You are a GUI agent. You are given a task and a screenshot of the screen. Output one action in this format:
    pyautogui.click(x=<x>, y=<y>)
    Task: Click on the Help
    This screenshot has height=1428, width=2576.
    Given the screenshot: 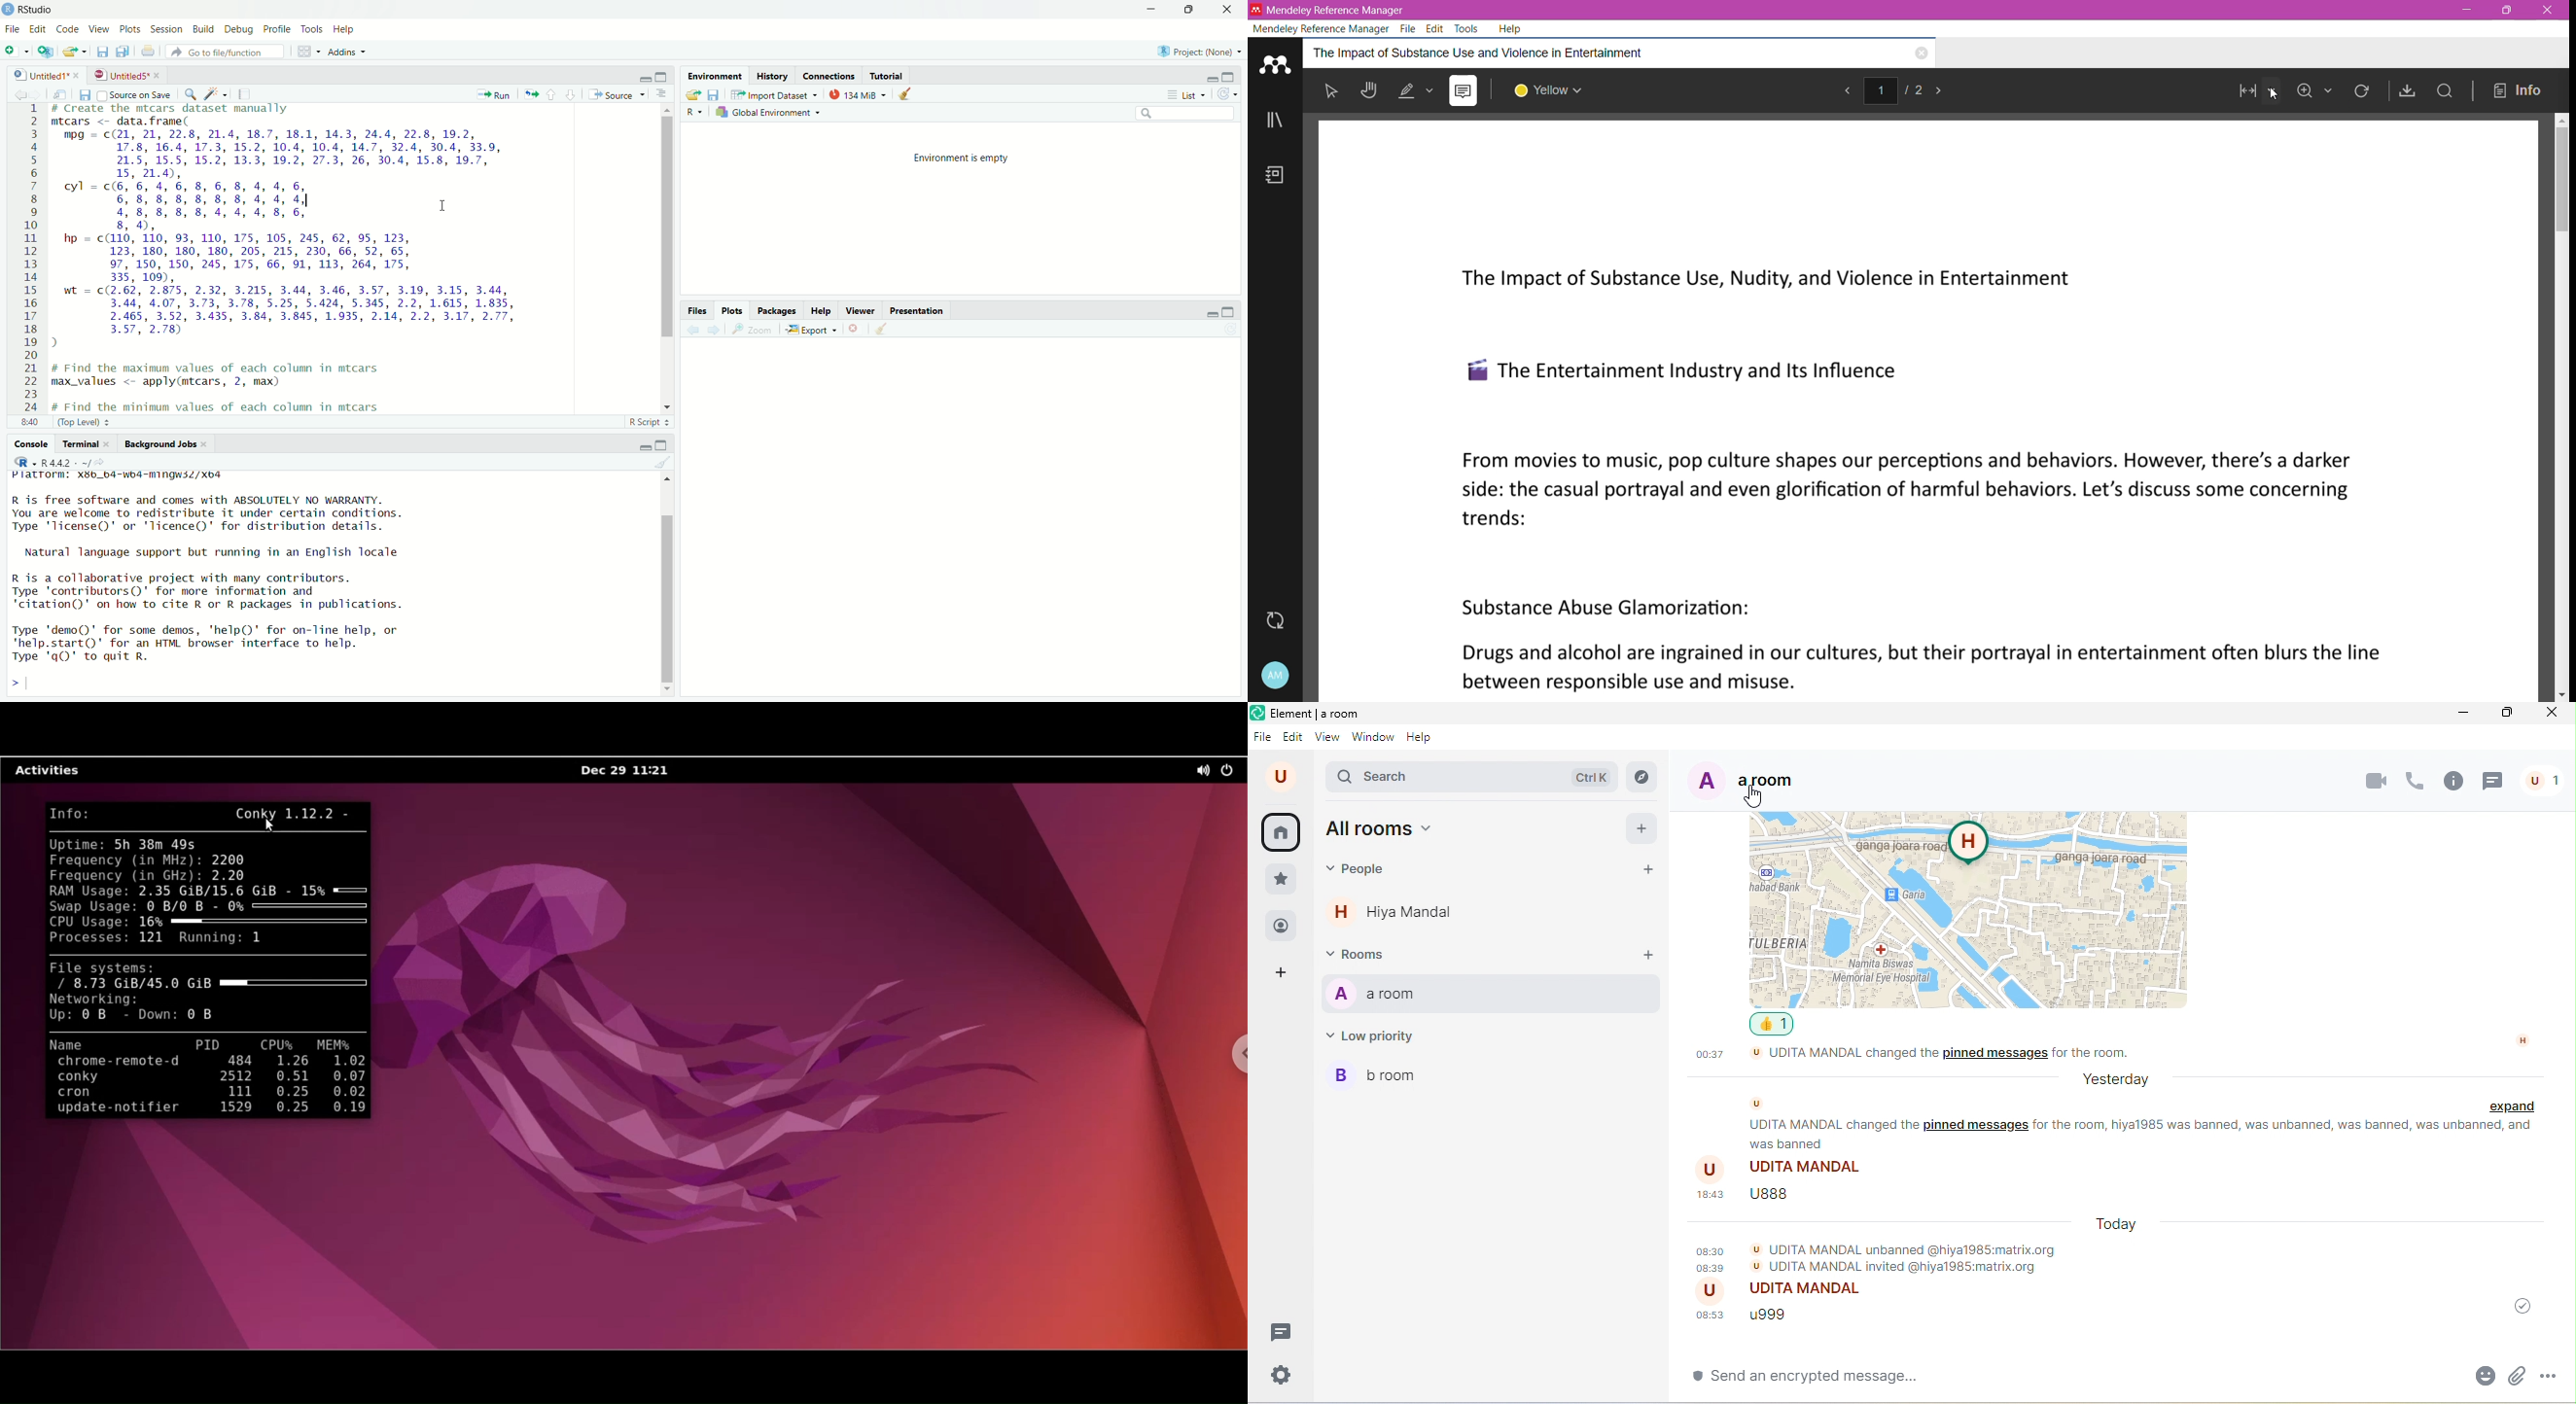 What is the action you would take?
    pyautogui.click(x=1513, y=29)
    